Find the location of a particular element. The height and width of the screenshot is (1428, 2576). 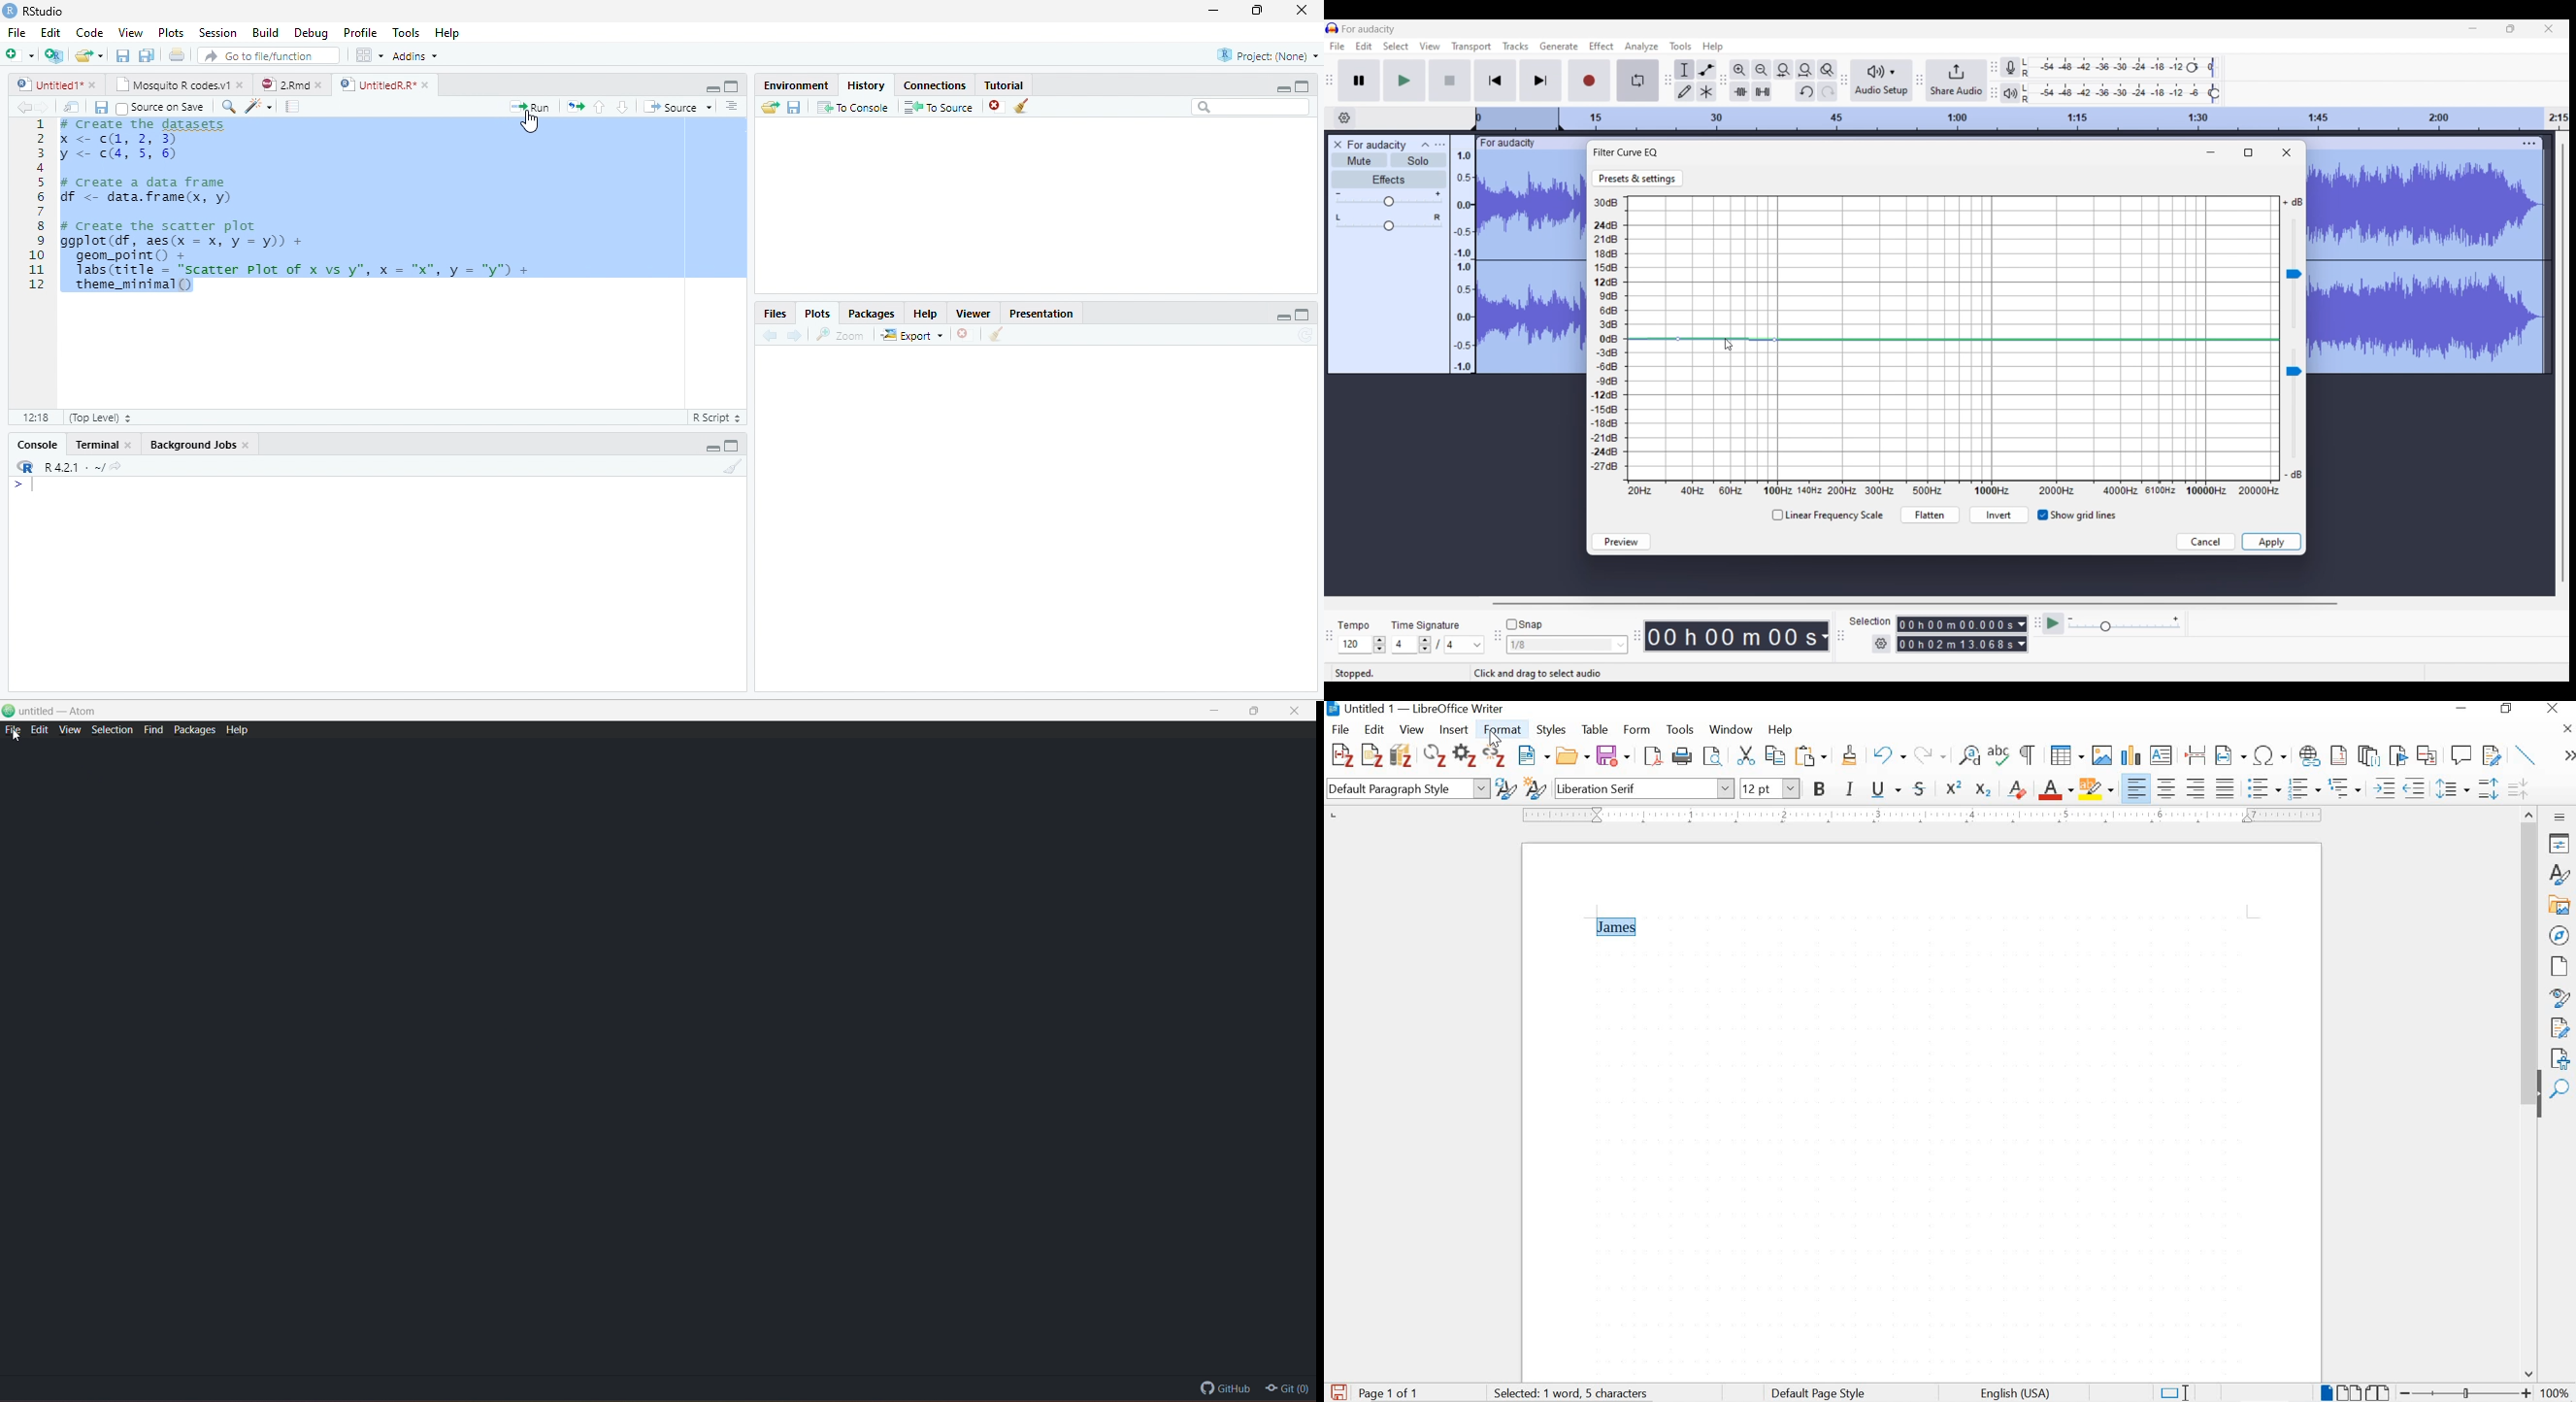

Minimize is located at coordinates (1283, 317).